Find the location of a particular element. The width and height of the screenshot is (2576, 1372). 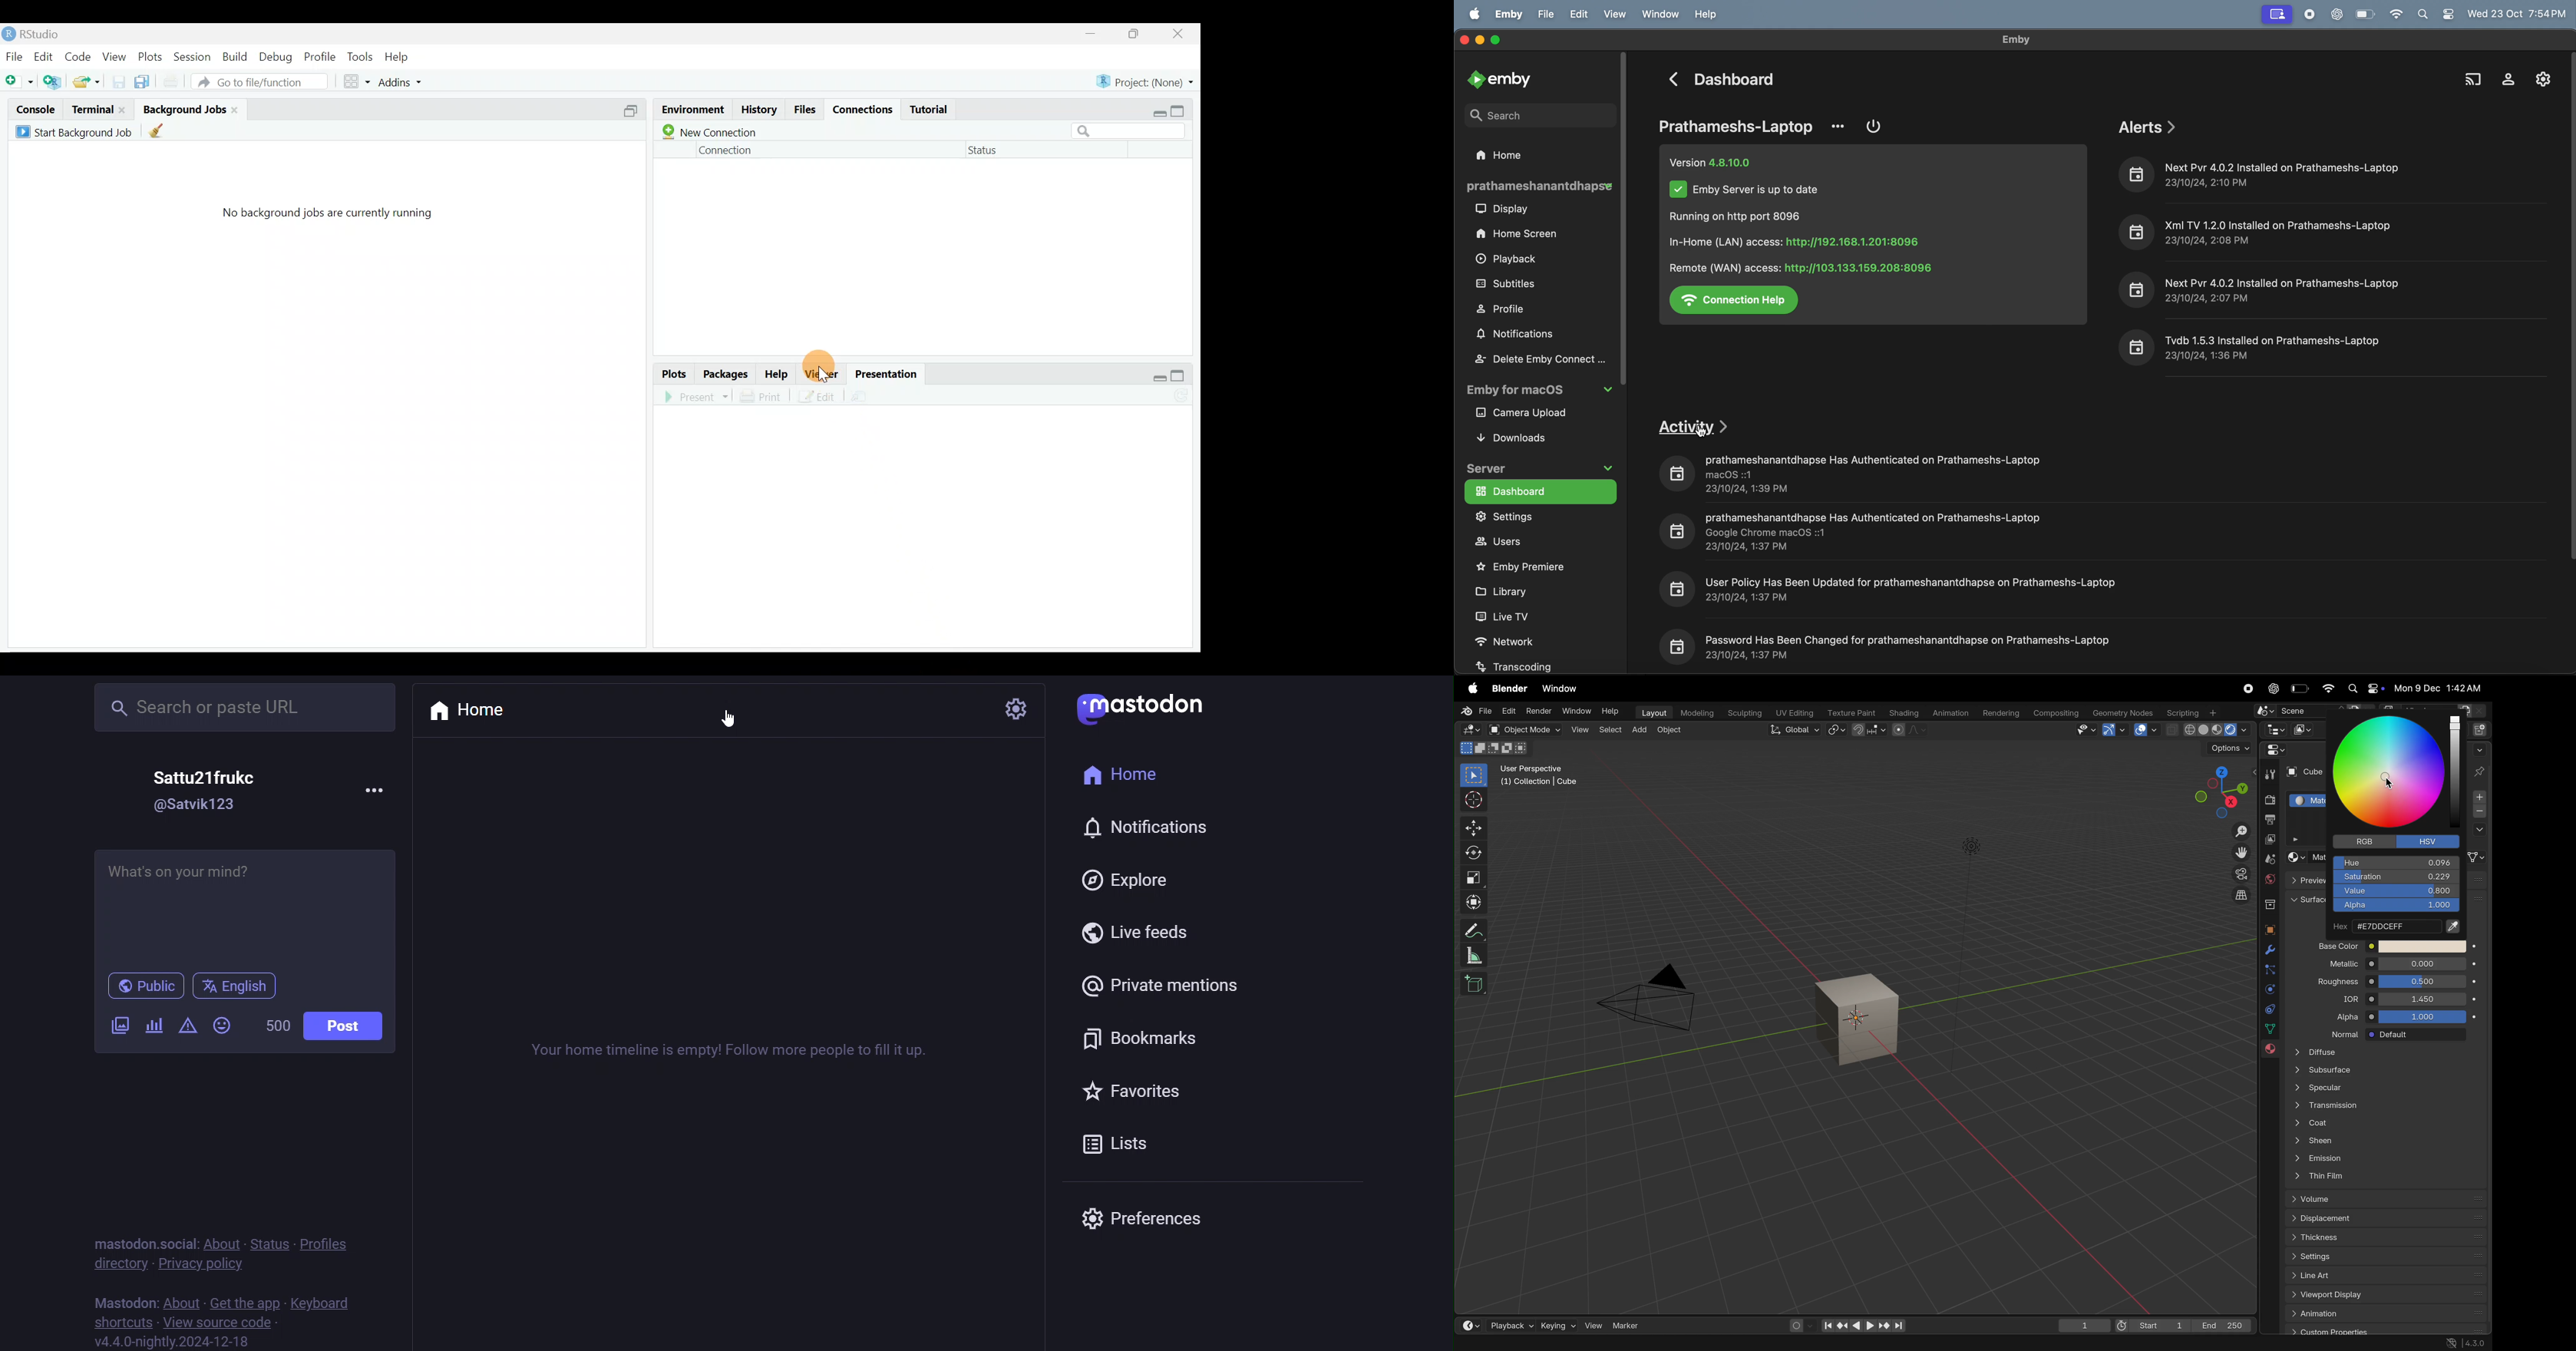

Edit is located at coordinates (43, 56).